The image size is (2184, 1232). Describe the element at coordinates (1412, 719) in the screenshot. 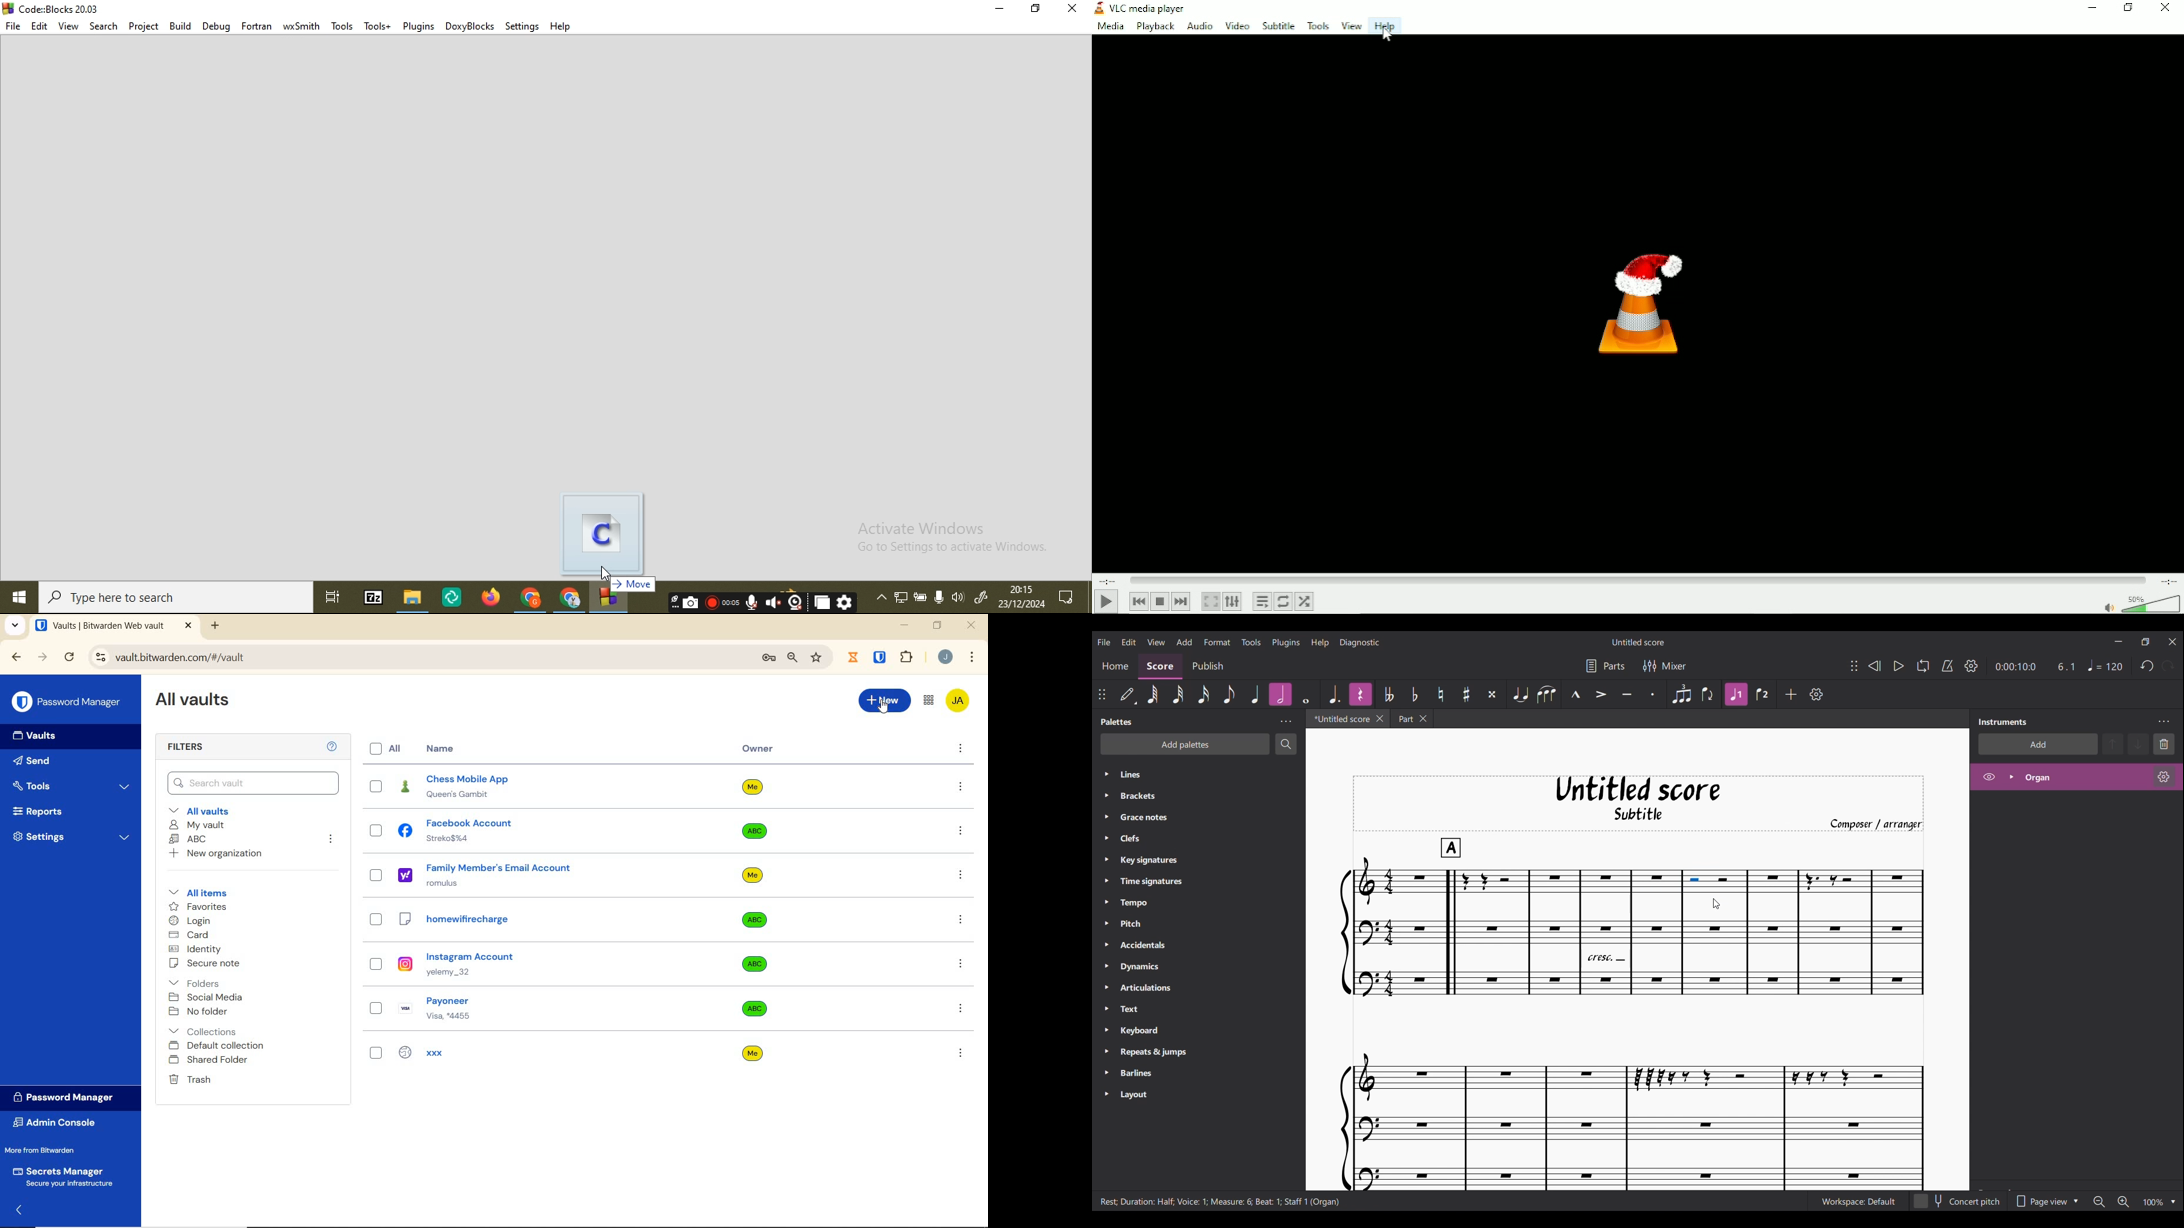

I see `Earlier tab` at that location.